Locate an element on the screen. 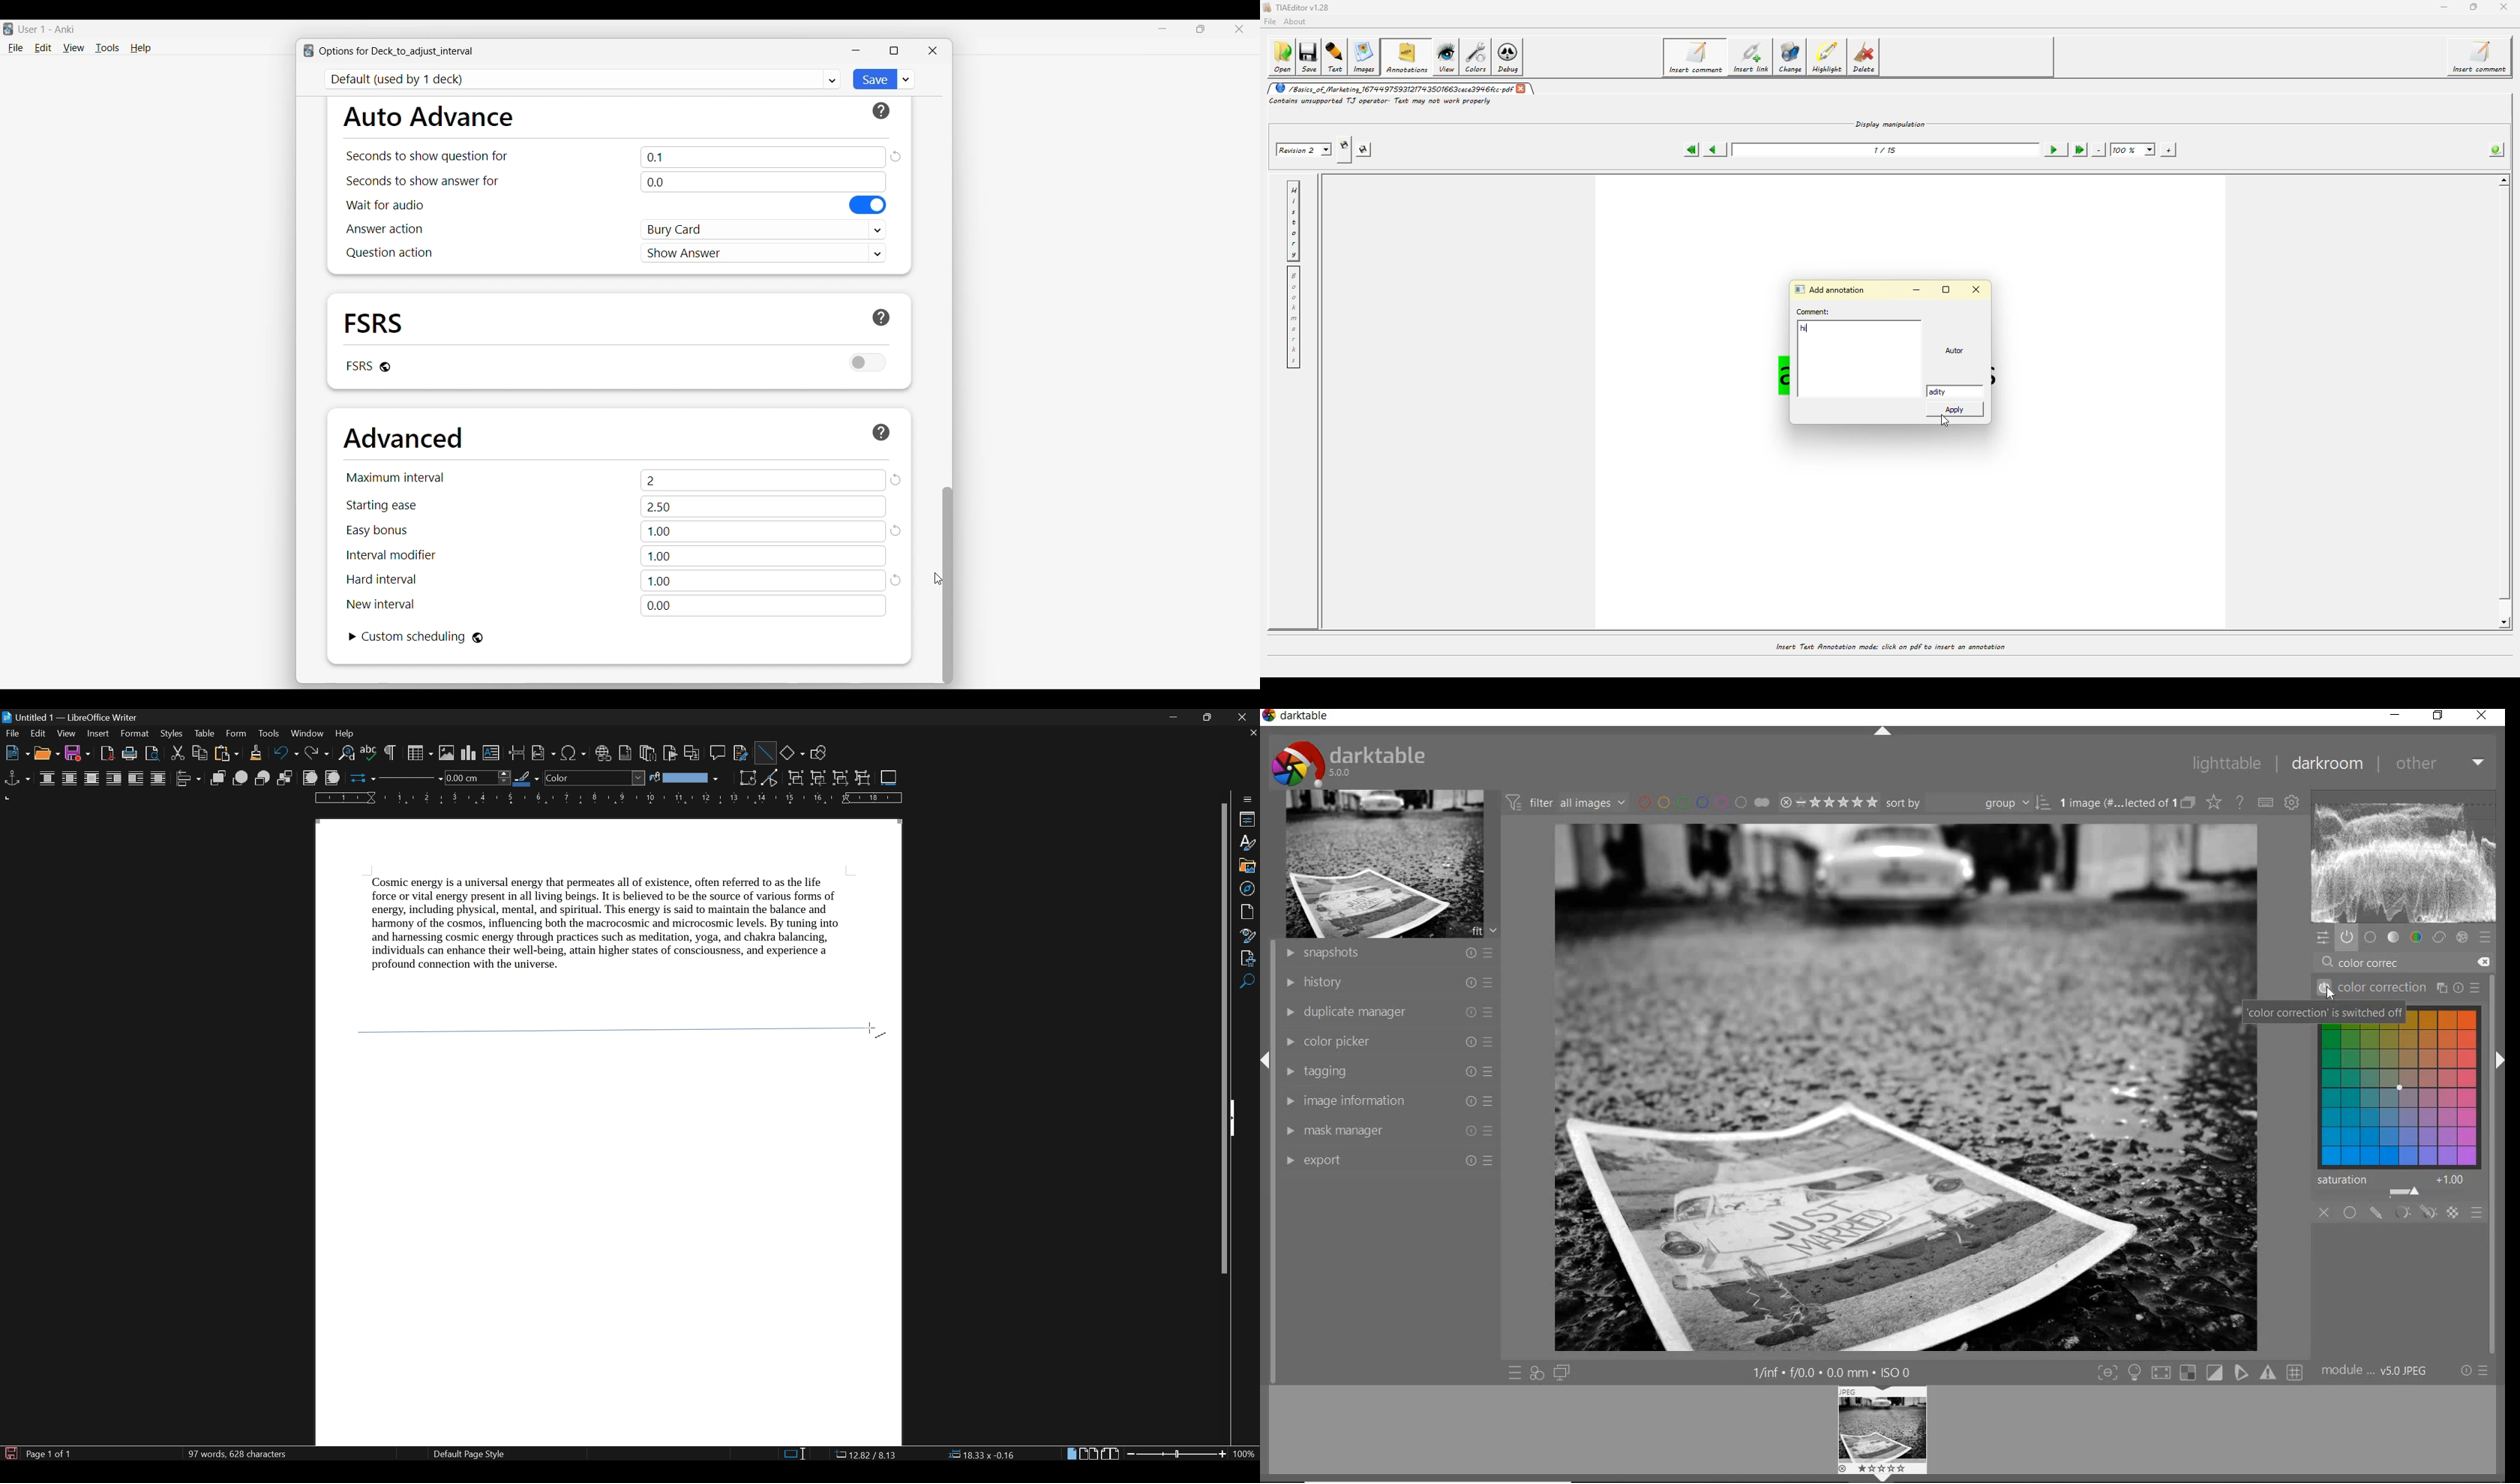  Indicates starting ease is located at coordinates (383, 505).